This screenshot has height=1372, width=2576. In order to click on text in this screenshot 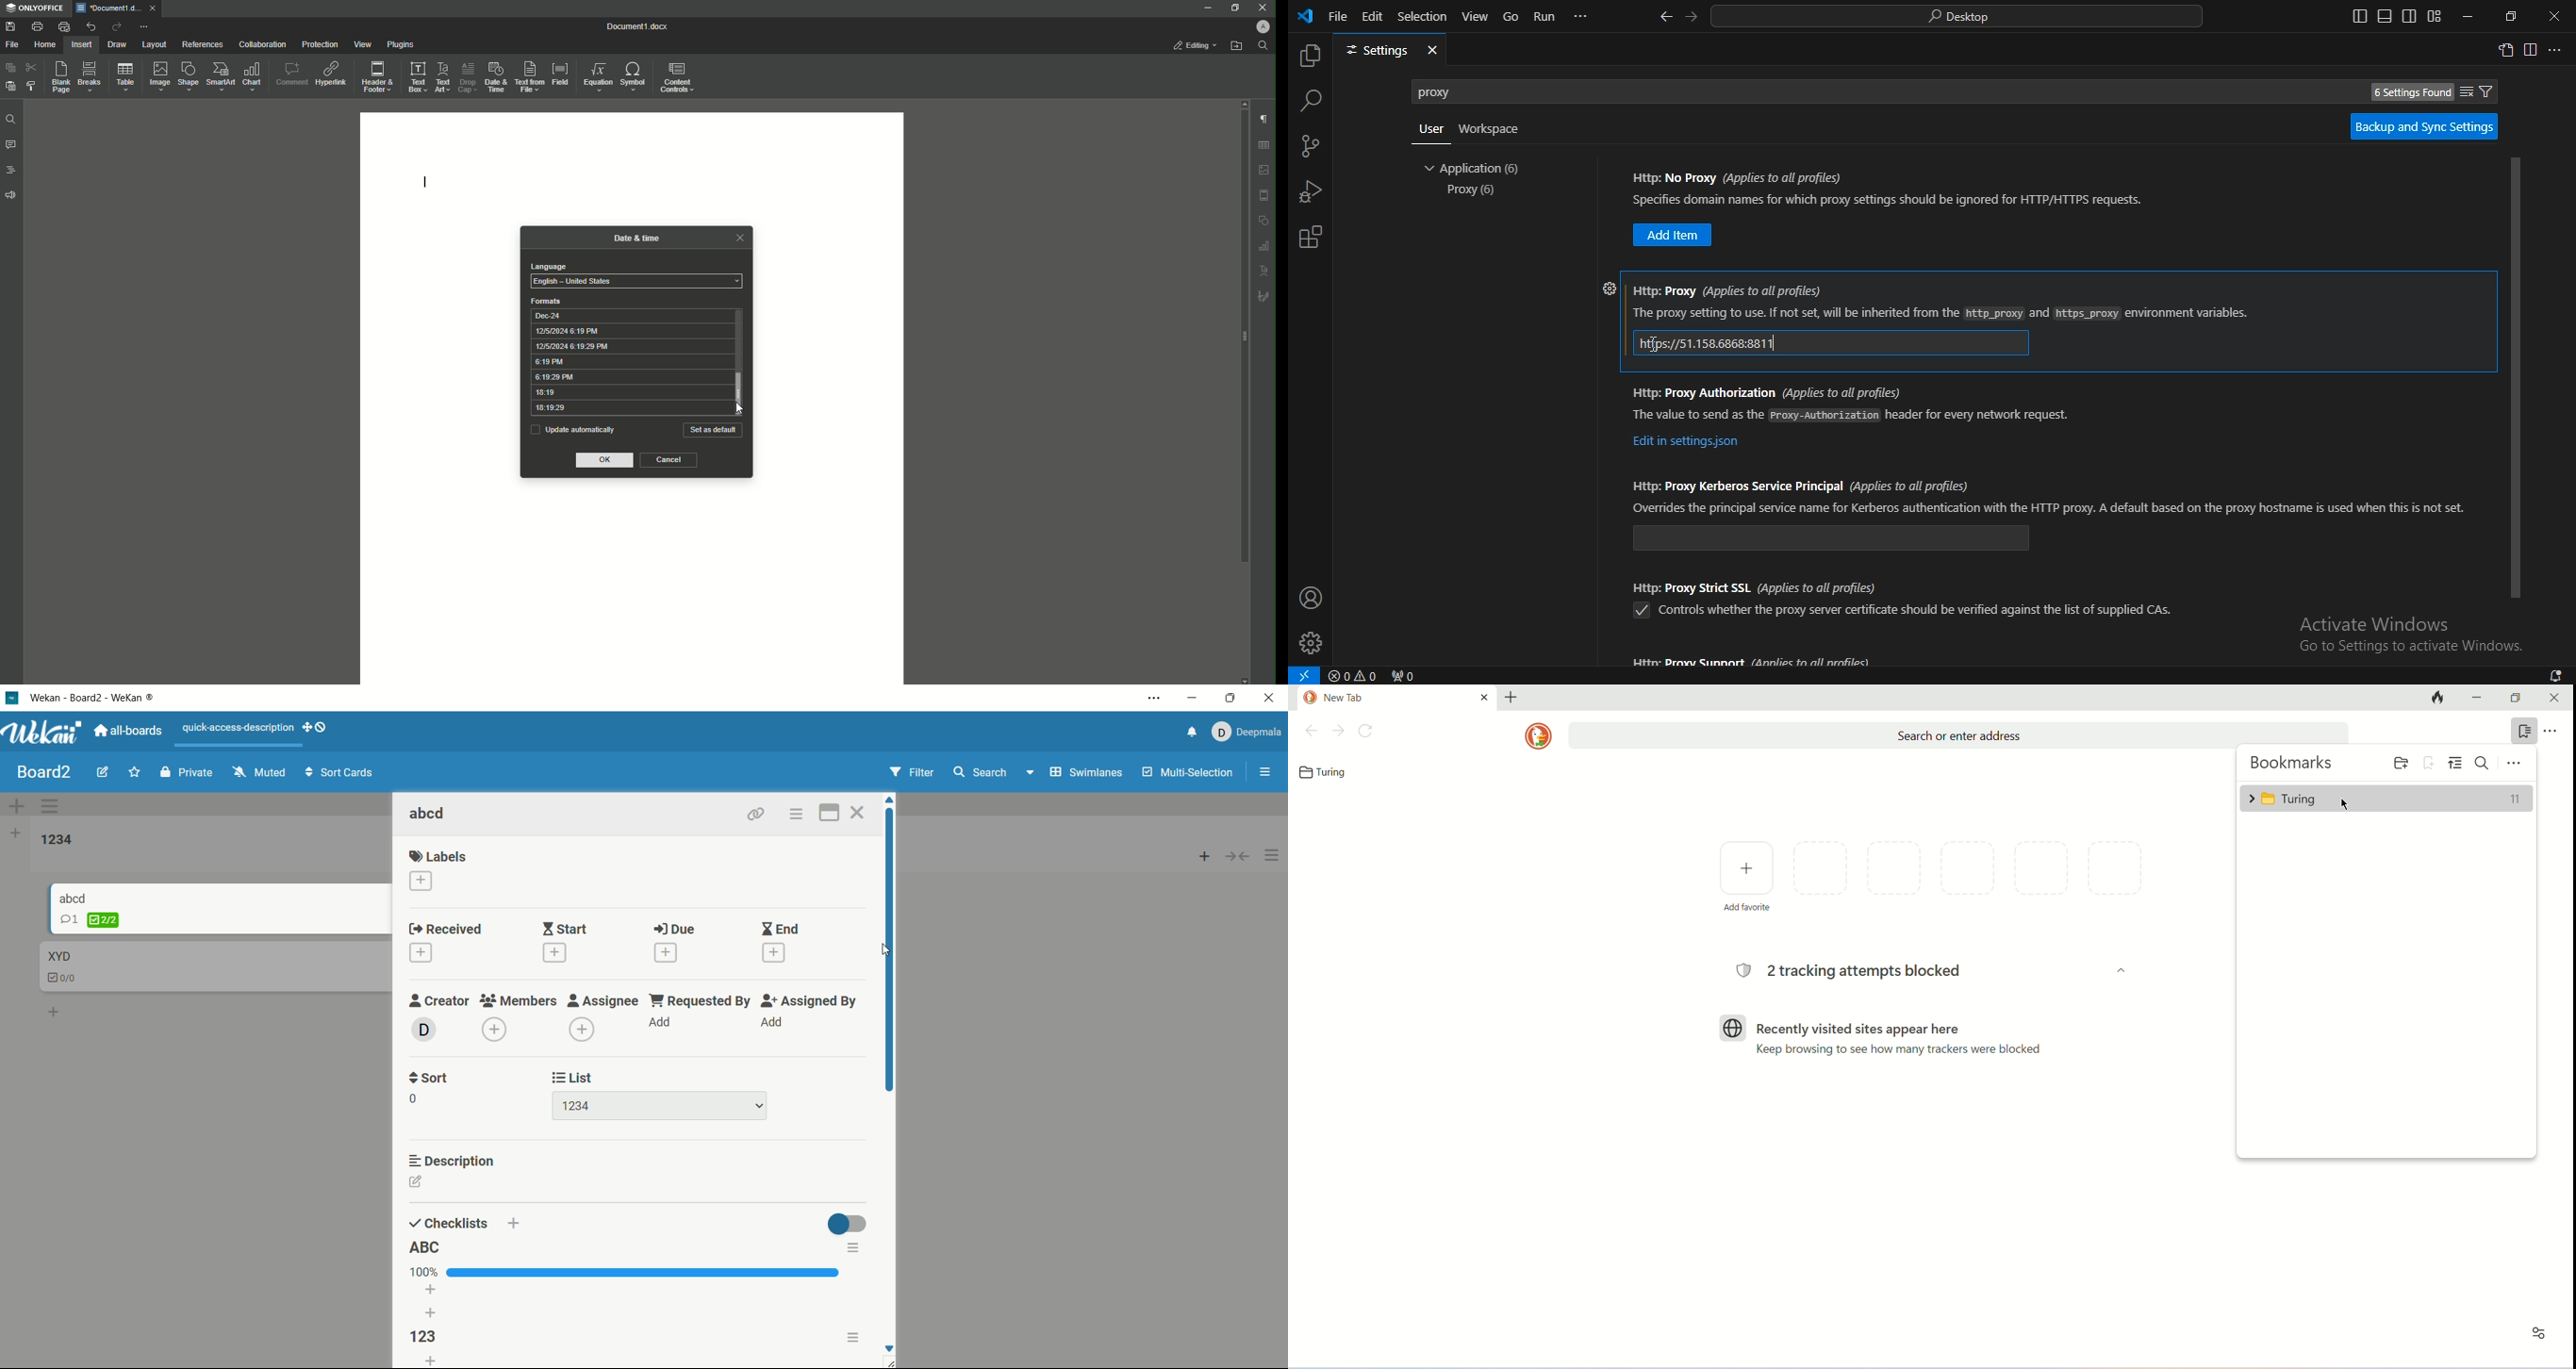, I will do `click(239, 729)`.